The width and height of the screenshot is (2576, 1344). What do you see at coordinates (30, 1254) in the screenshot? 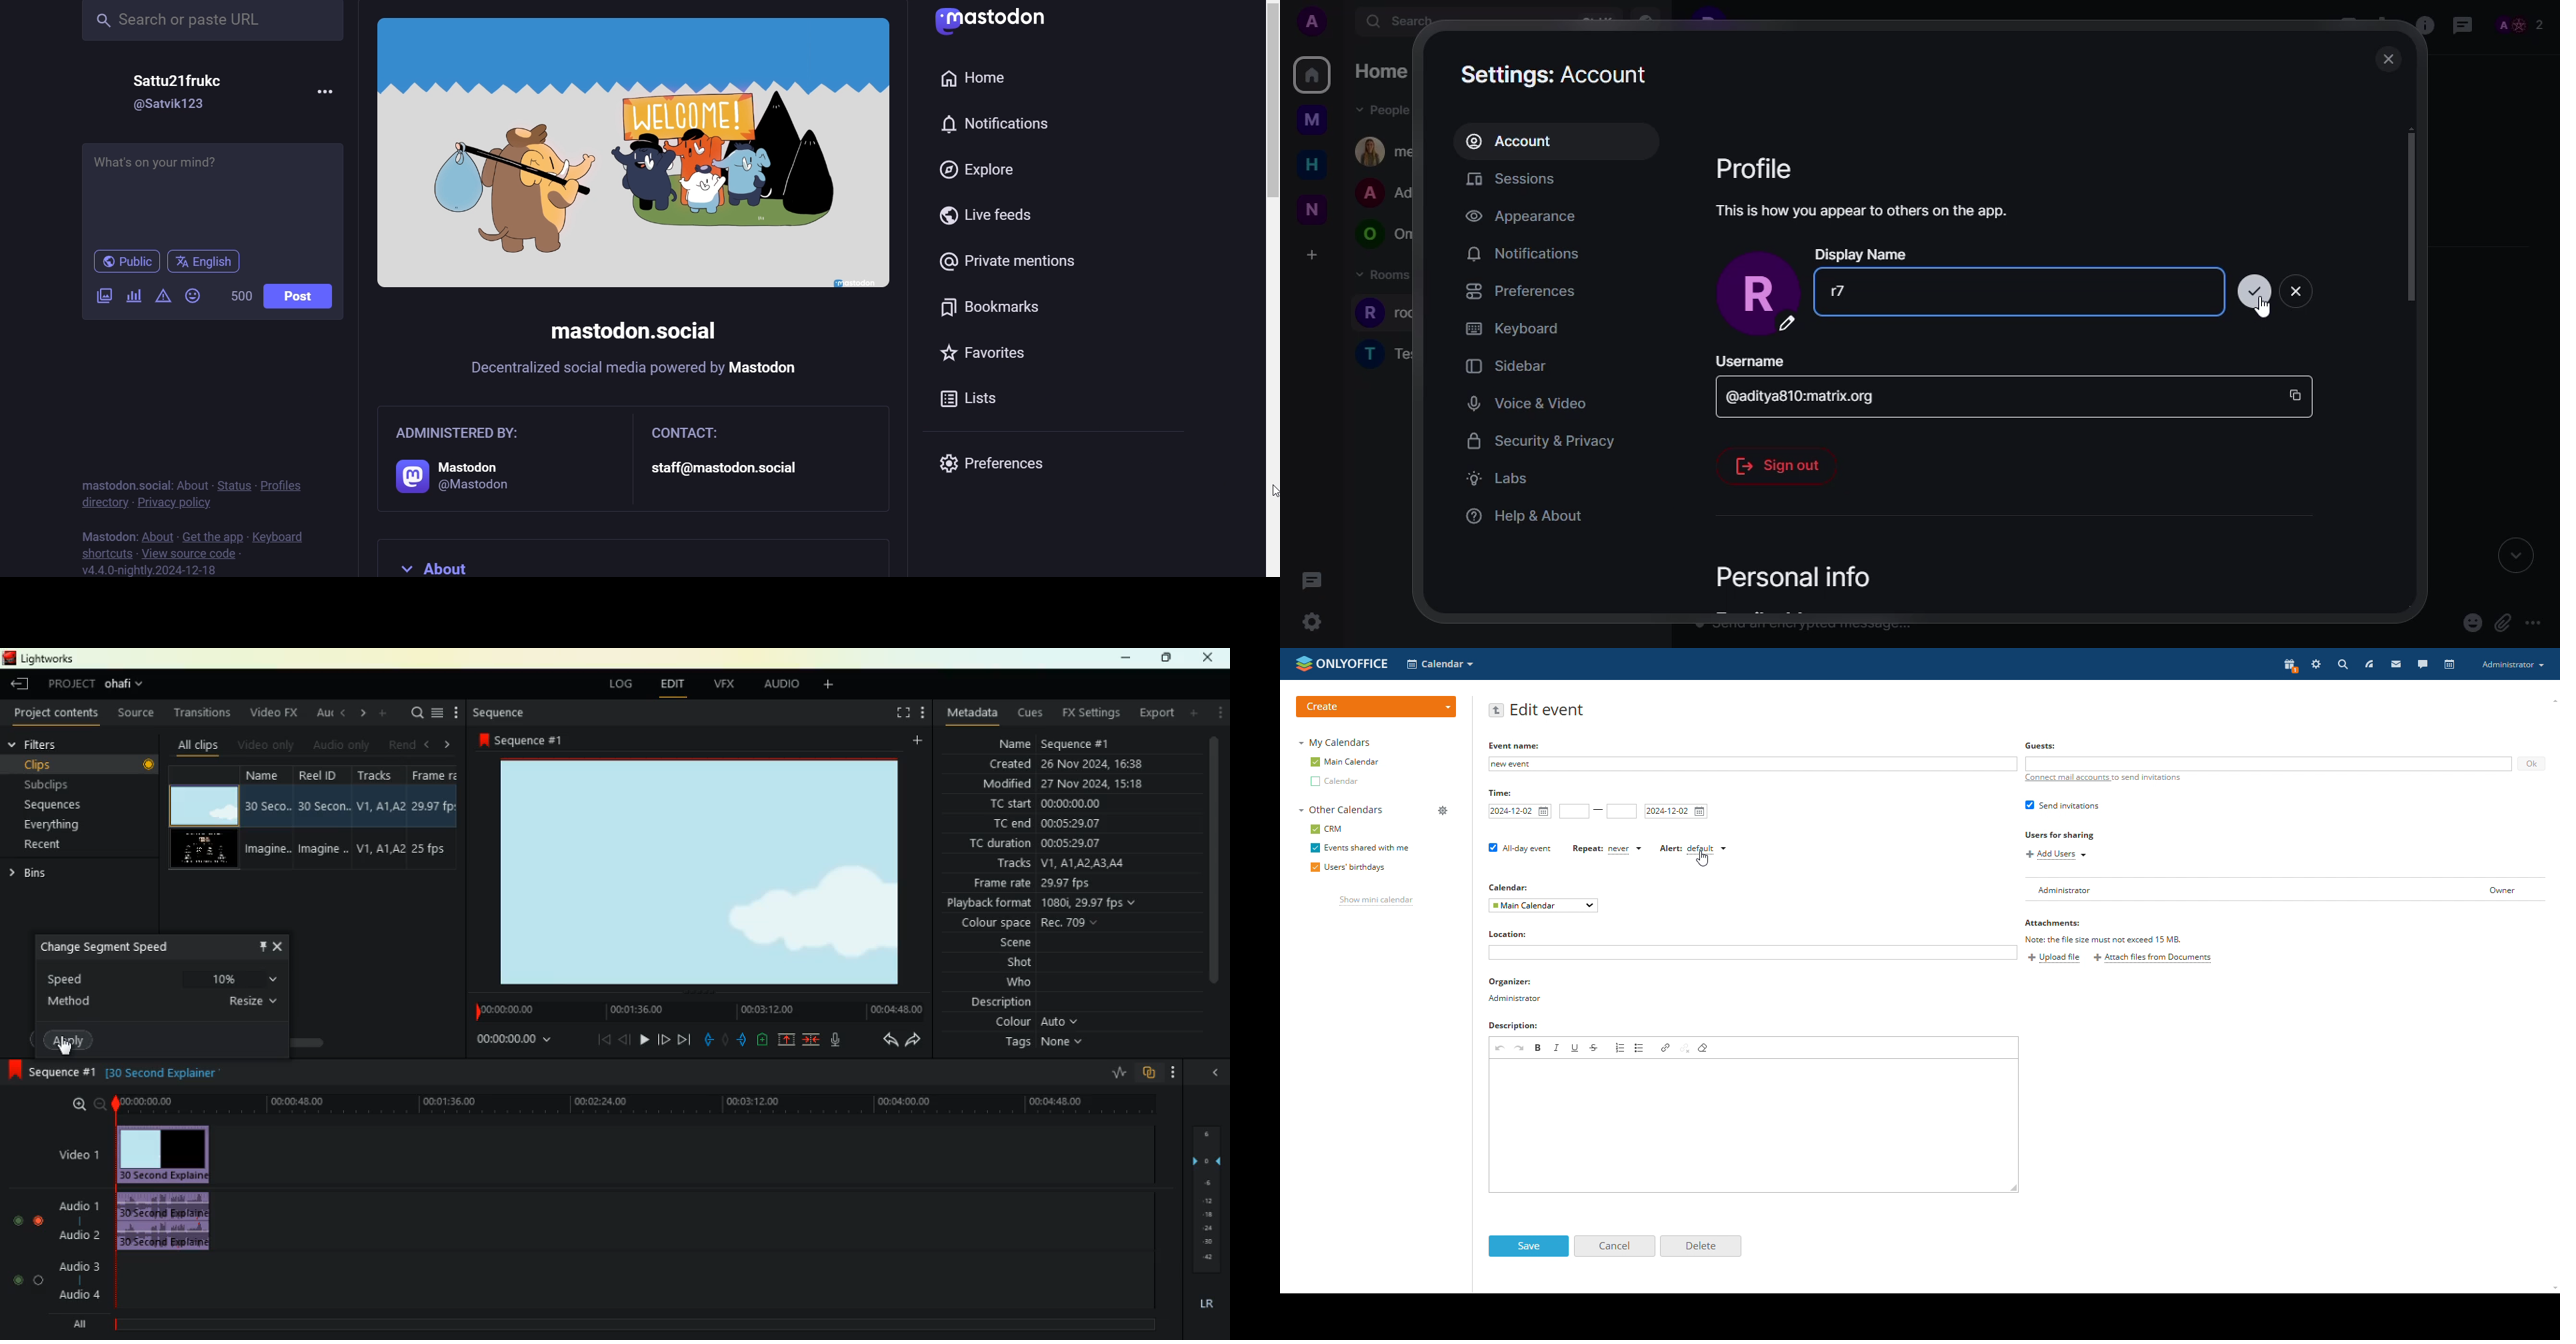
I see `toggle button` at bounding box center [30, 1254].